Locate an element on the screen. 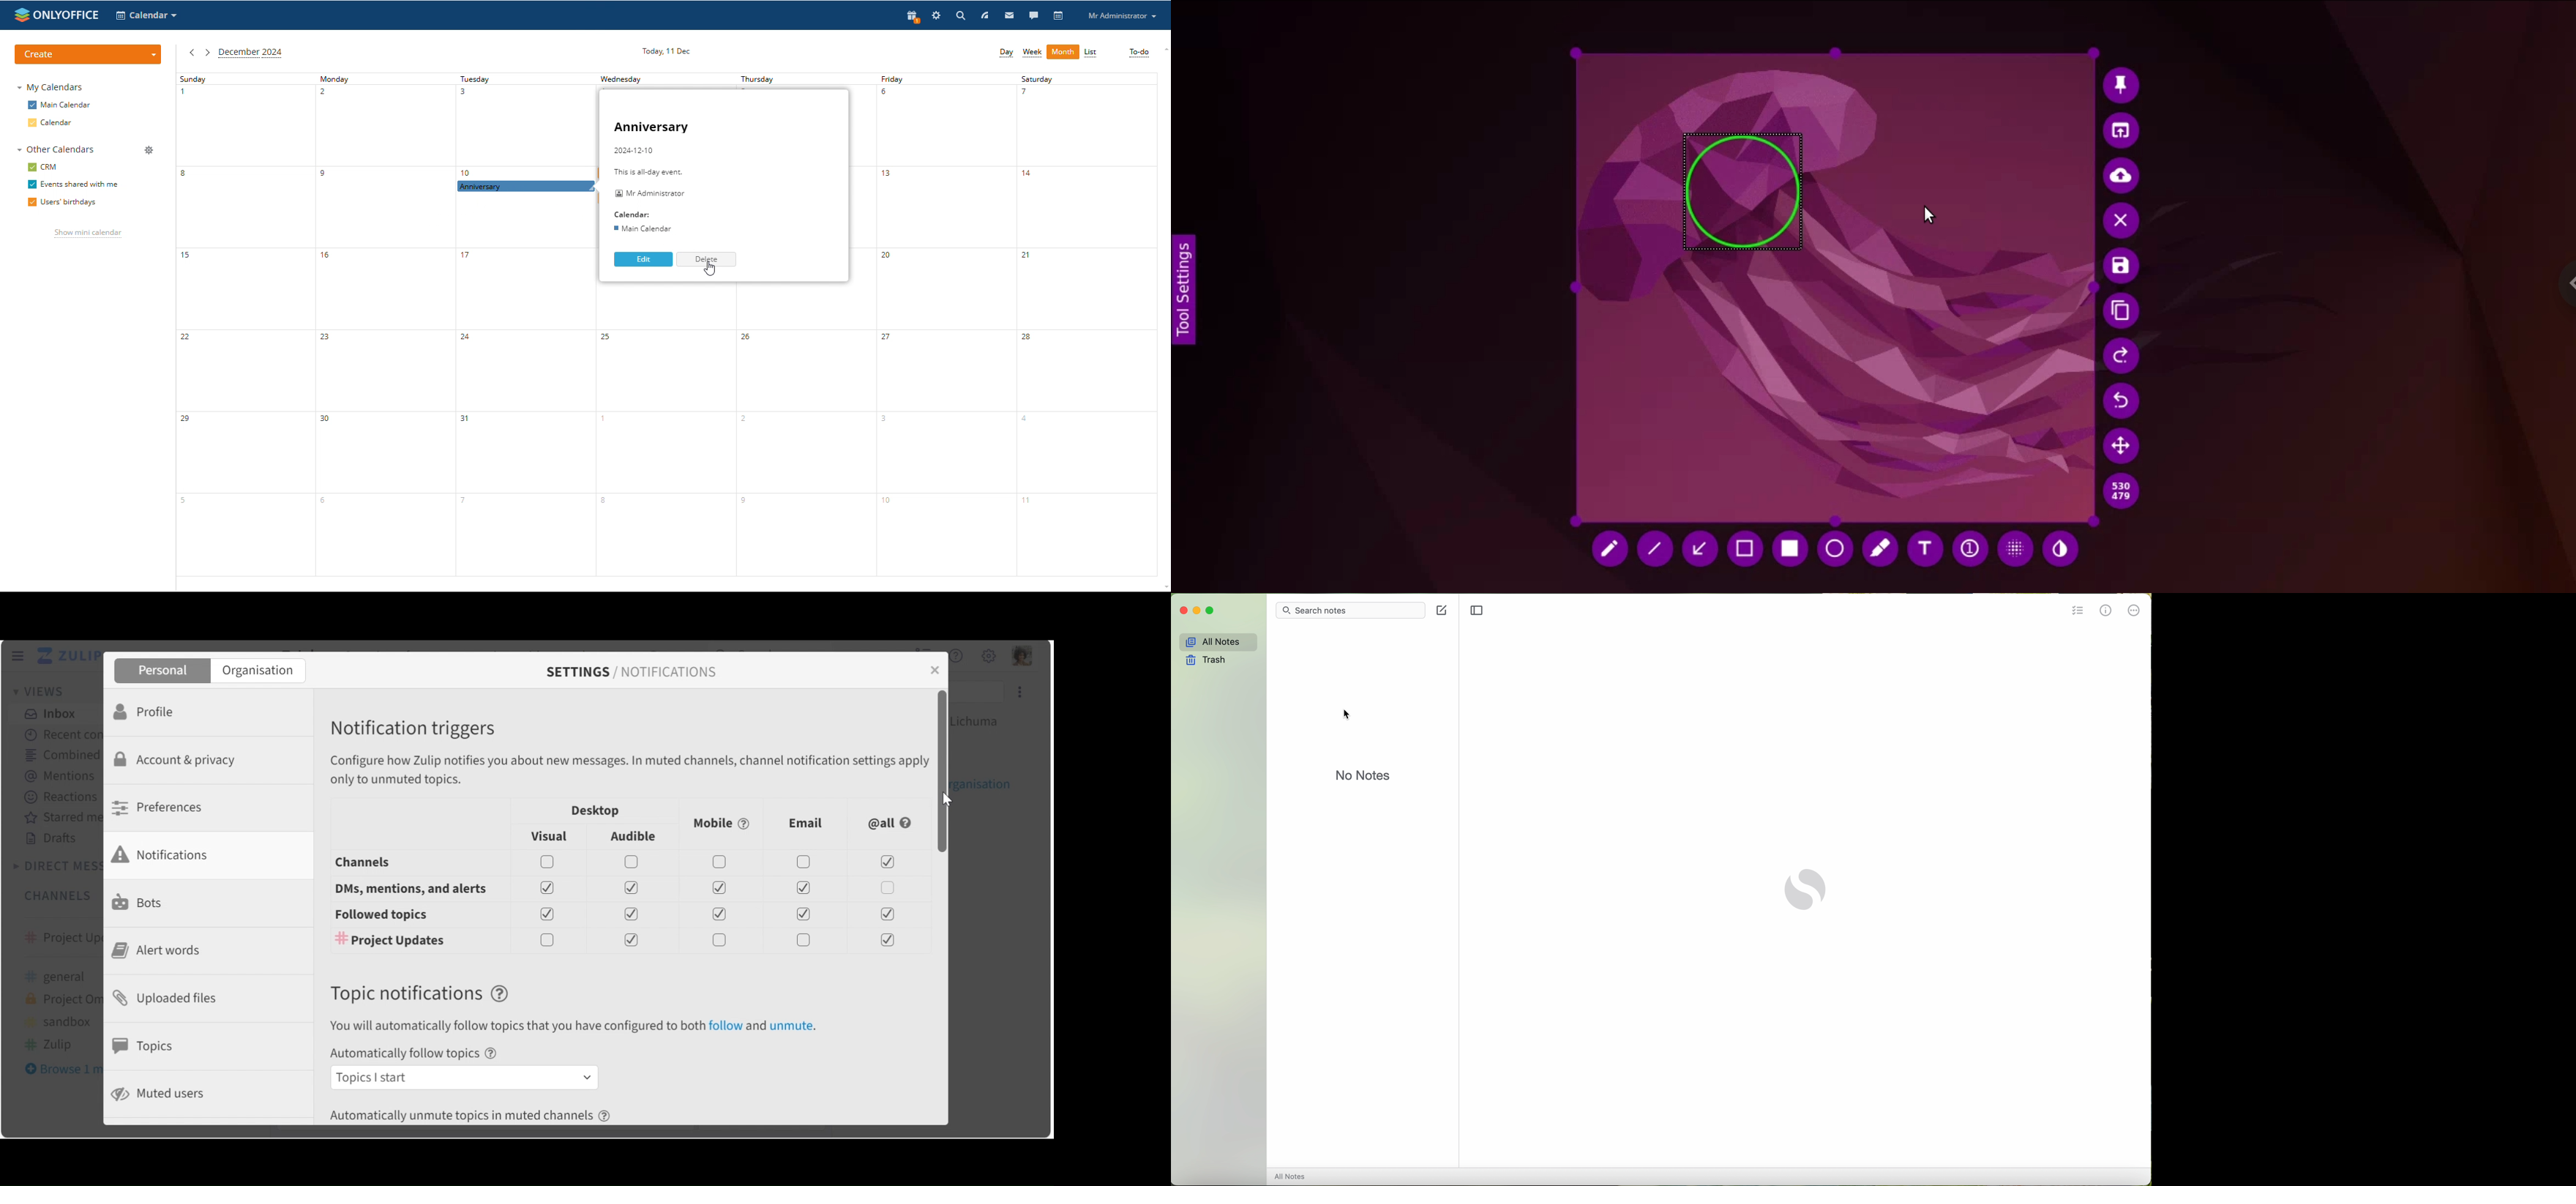 This screenshot has width=2576, height=1204. #Channel is located at coordinates (622, 939).